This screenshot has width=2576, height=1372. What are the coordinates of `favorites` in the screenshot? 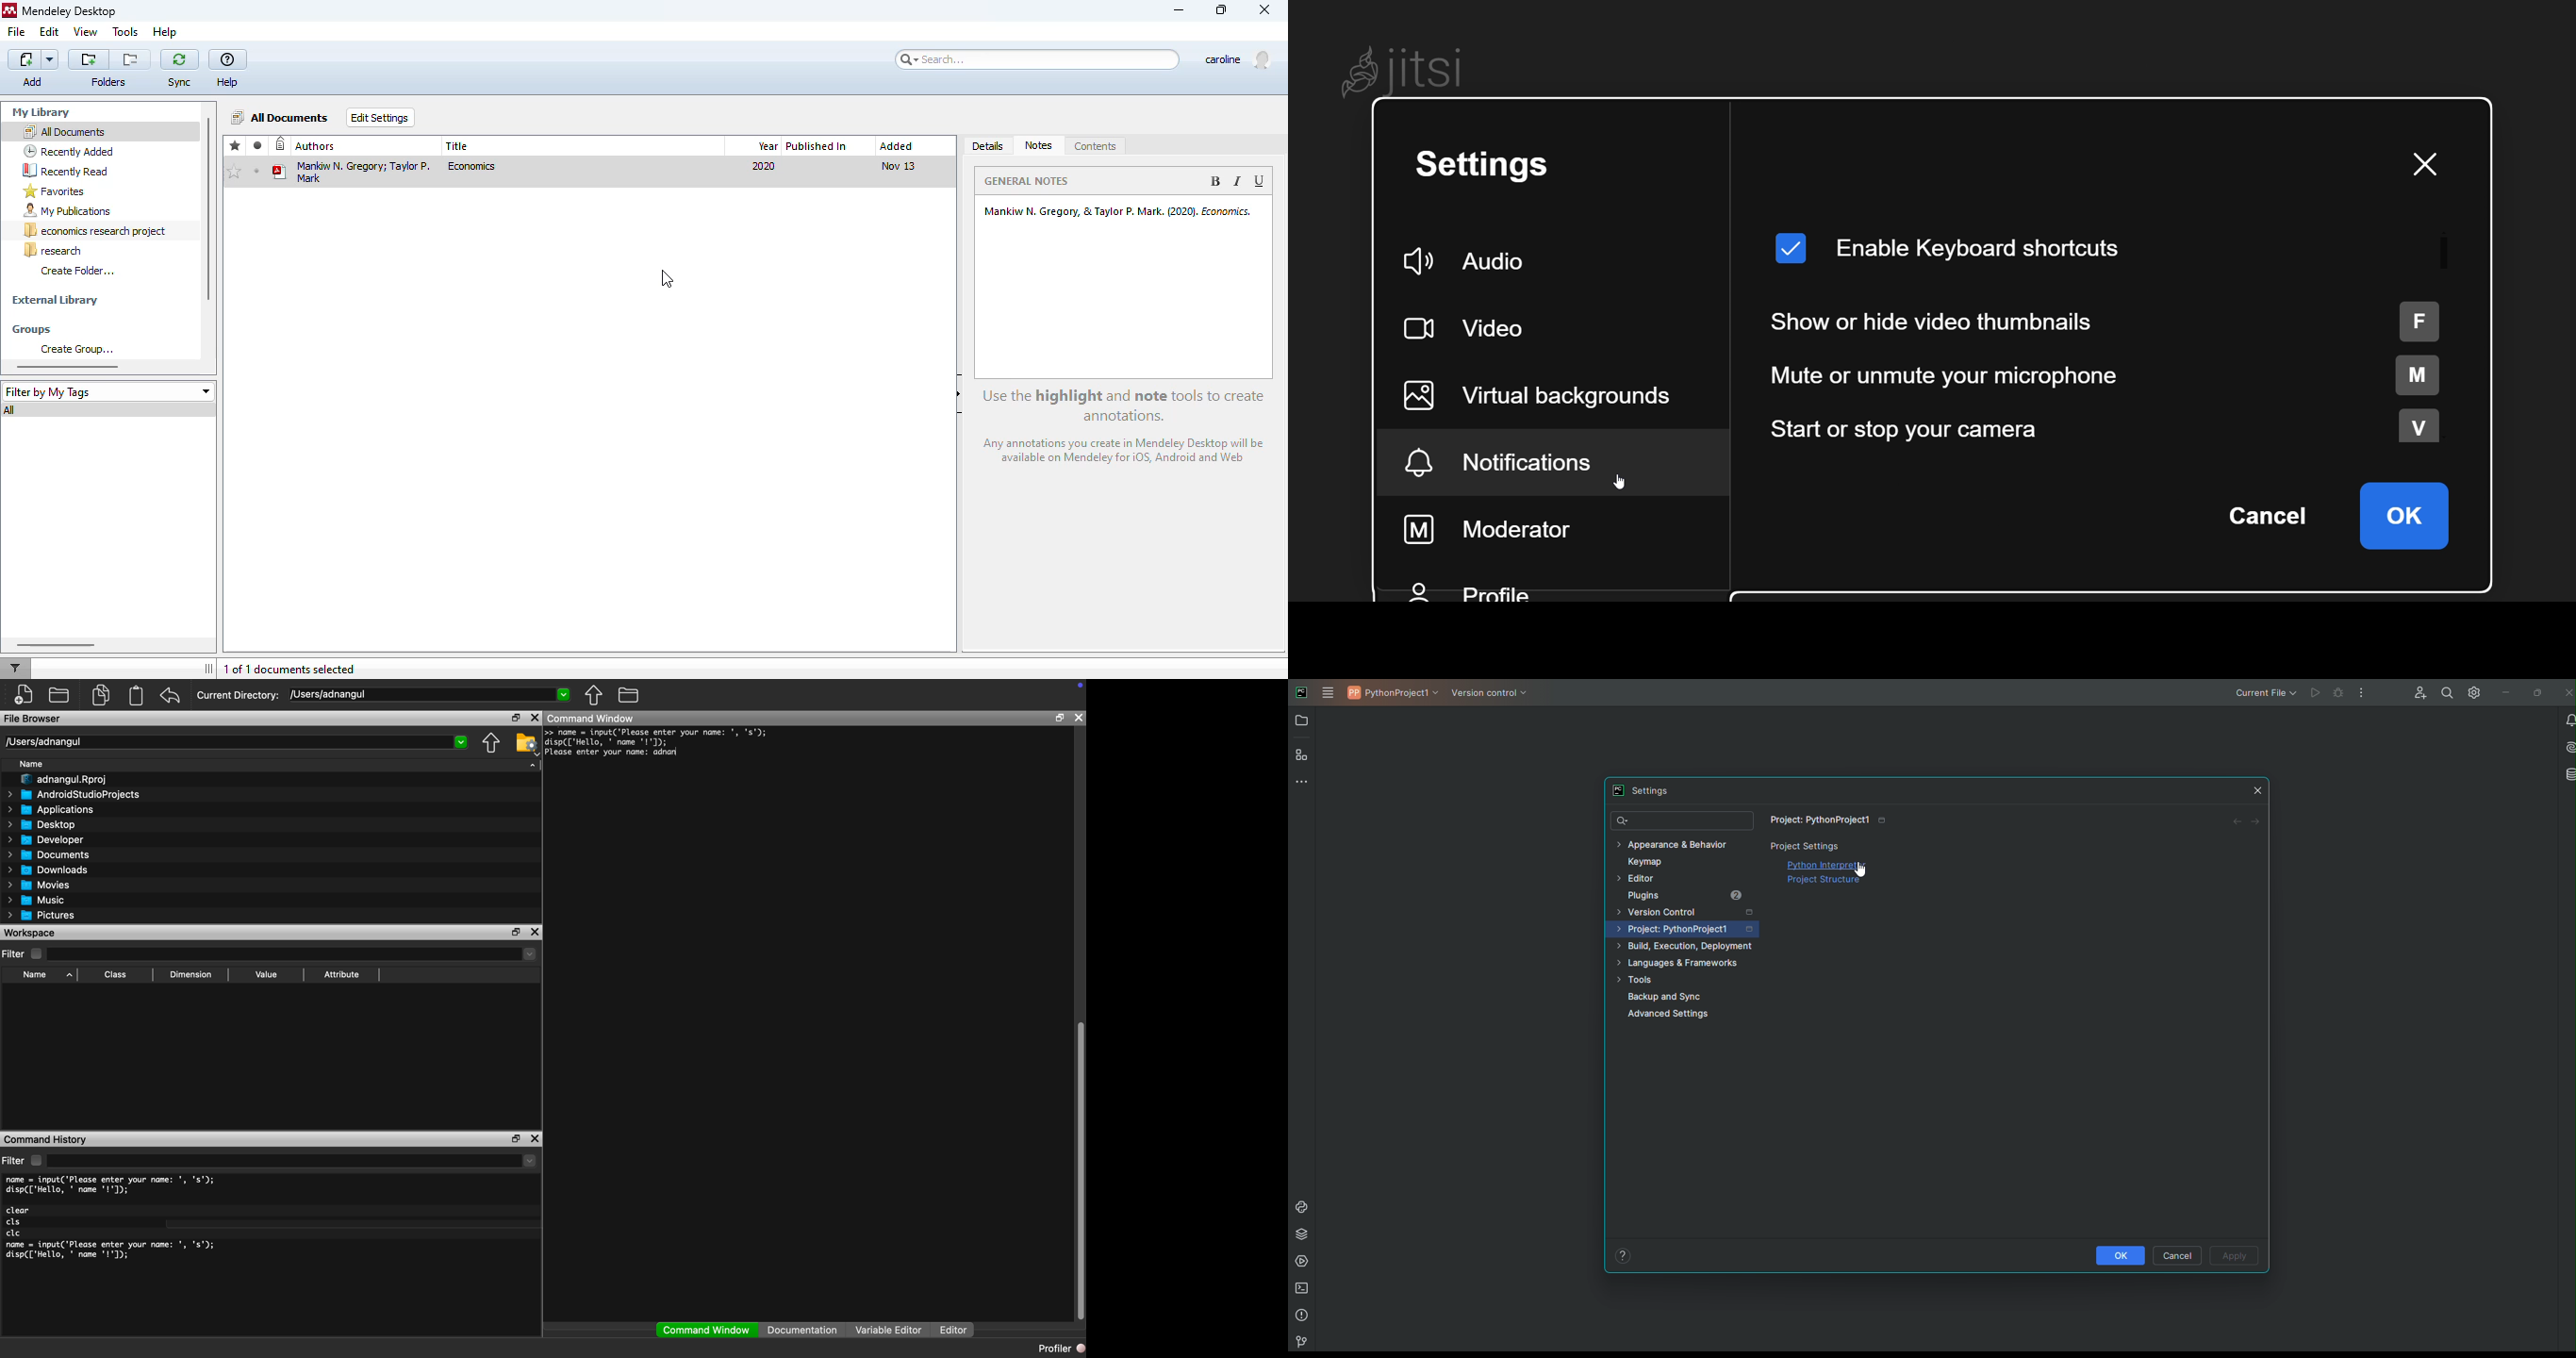 It's located at (55, 191).